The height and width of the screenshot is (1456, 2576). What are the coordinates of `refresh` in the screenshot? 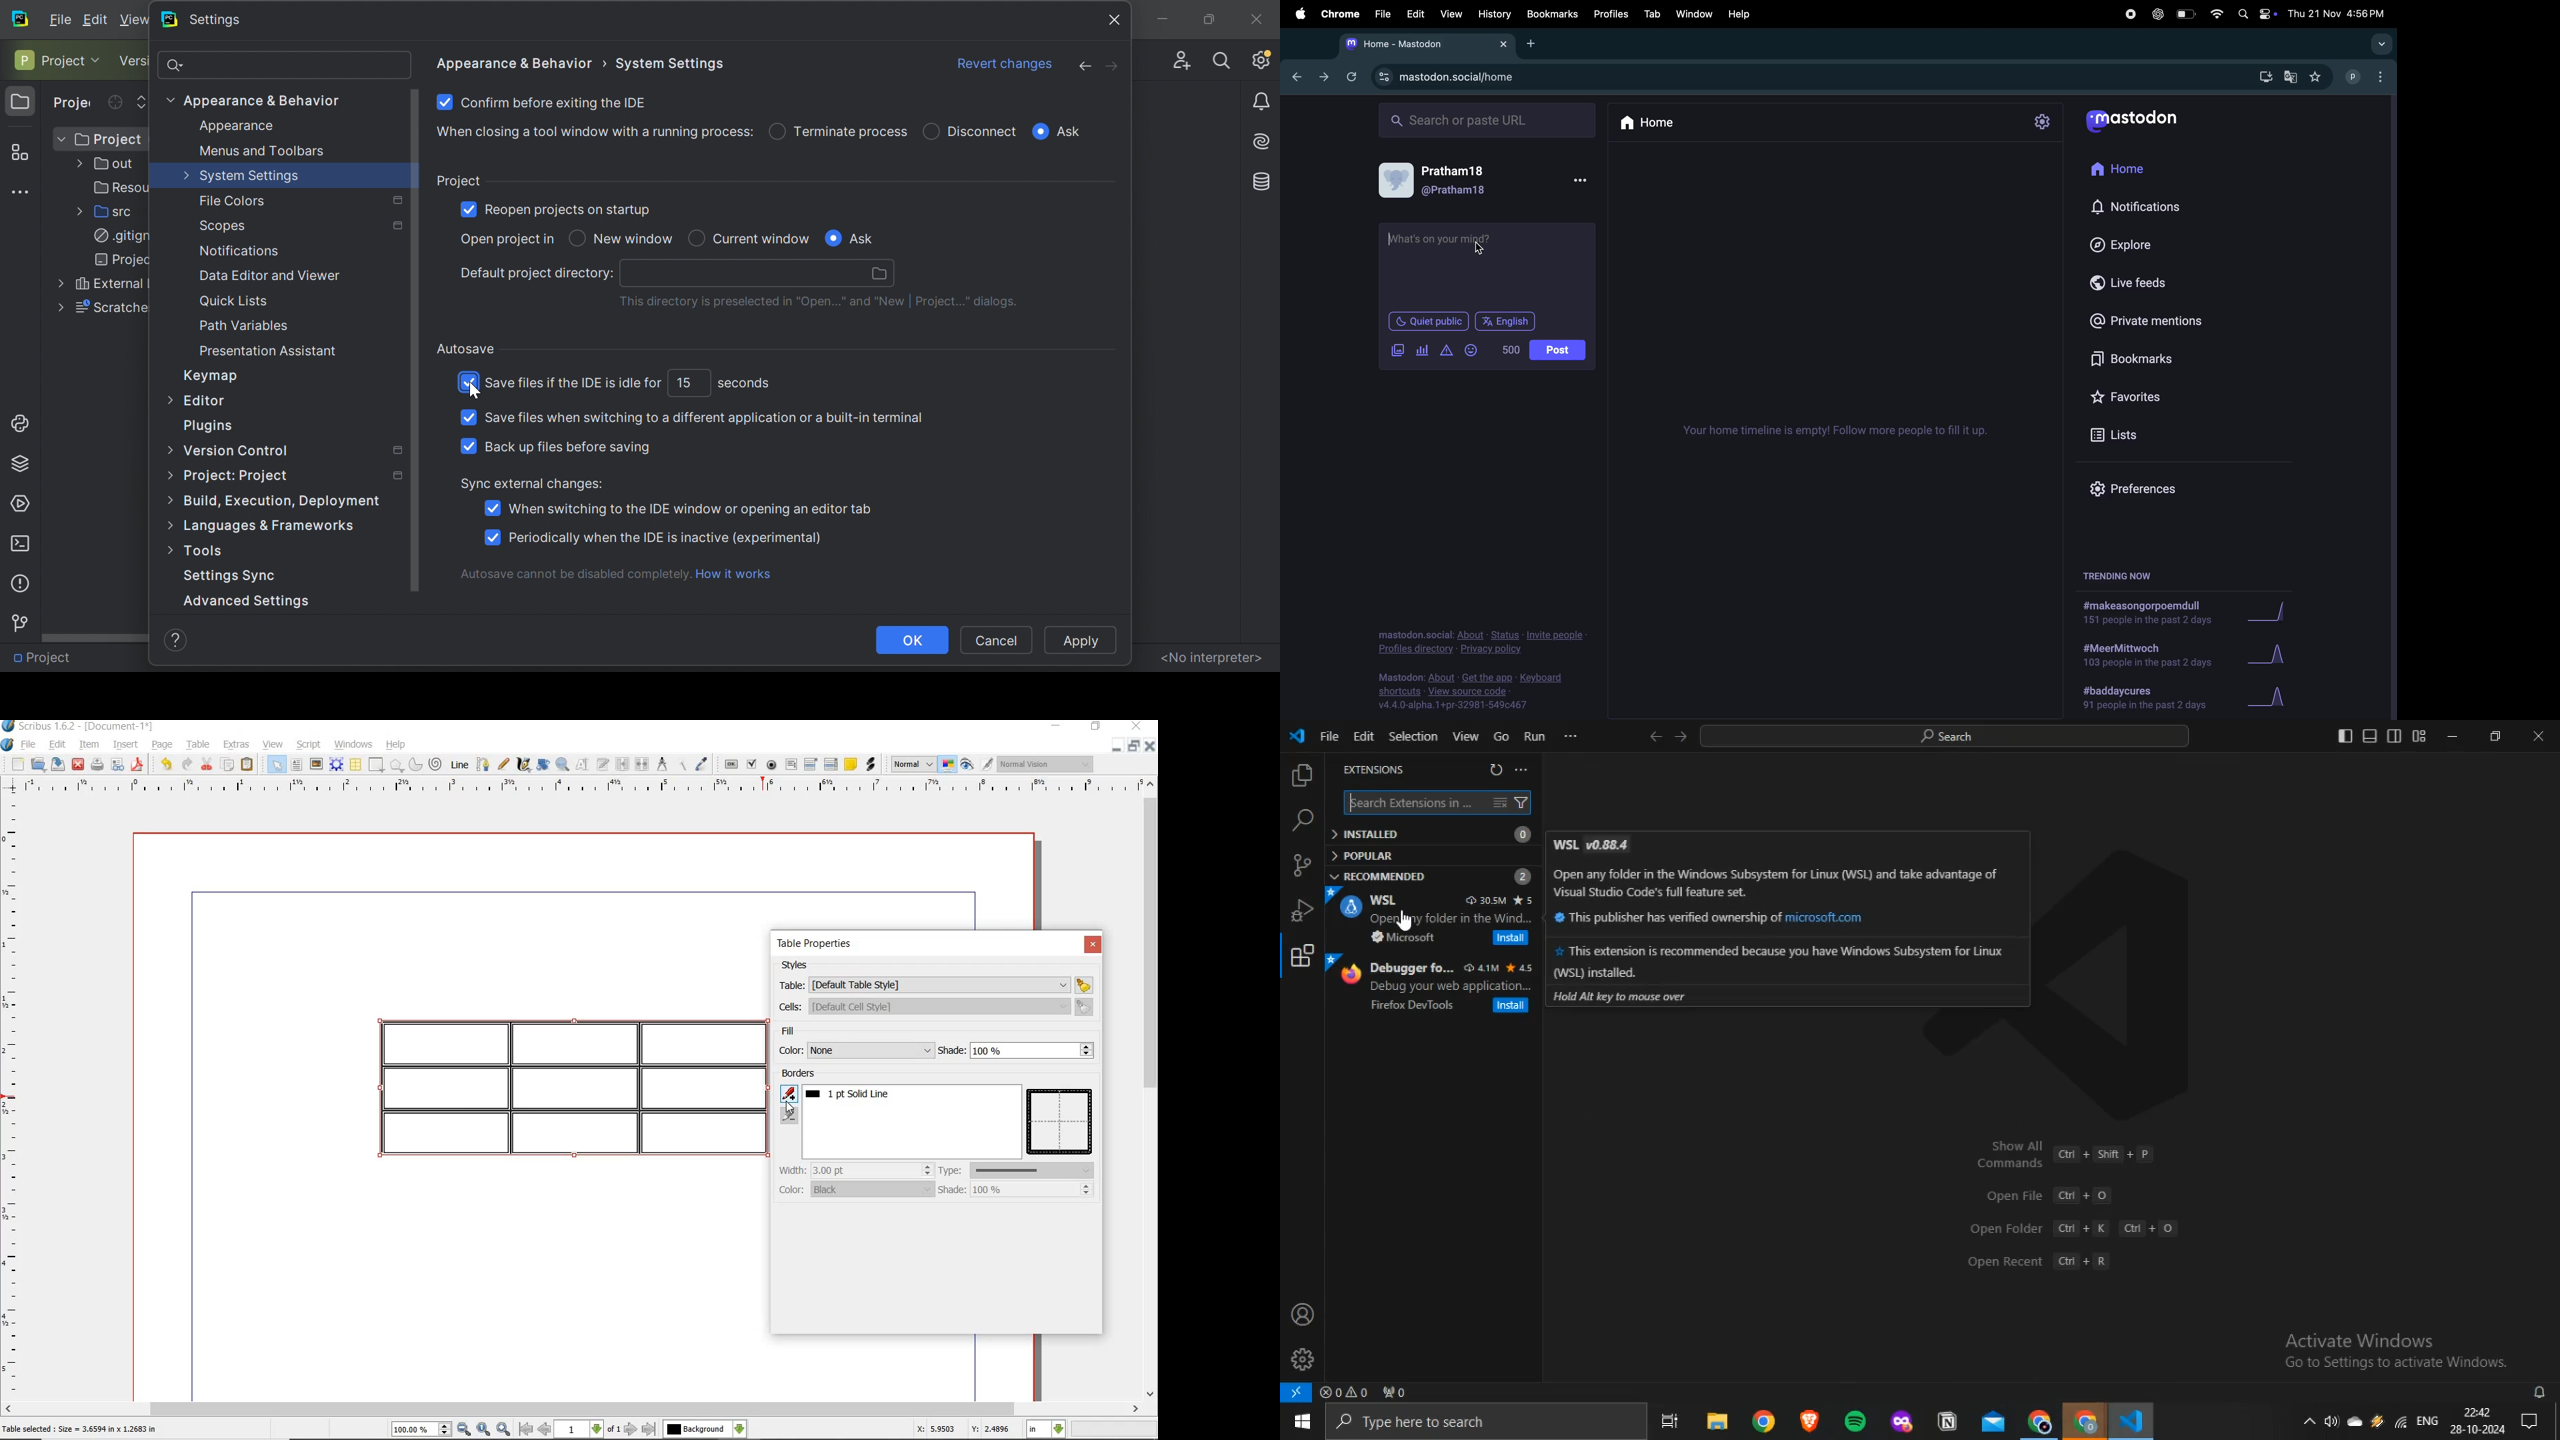 It's located at (1350, 76).